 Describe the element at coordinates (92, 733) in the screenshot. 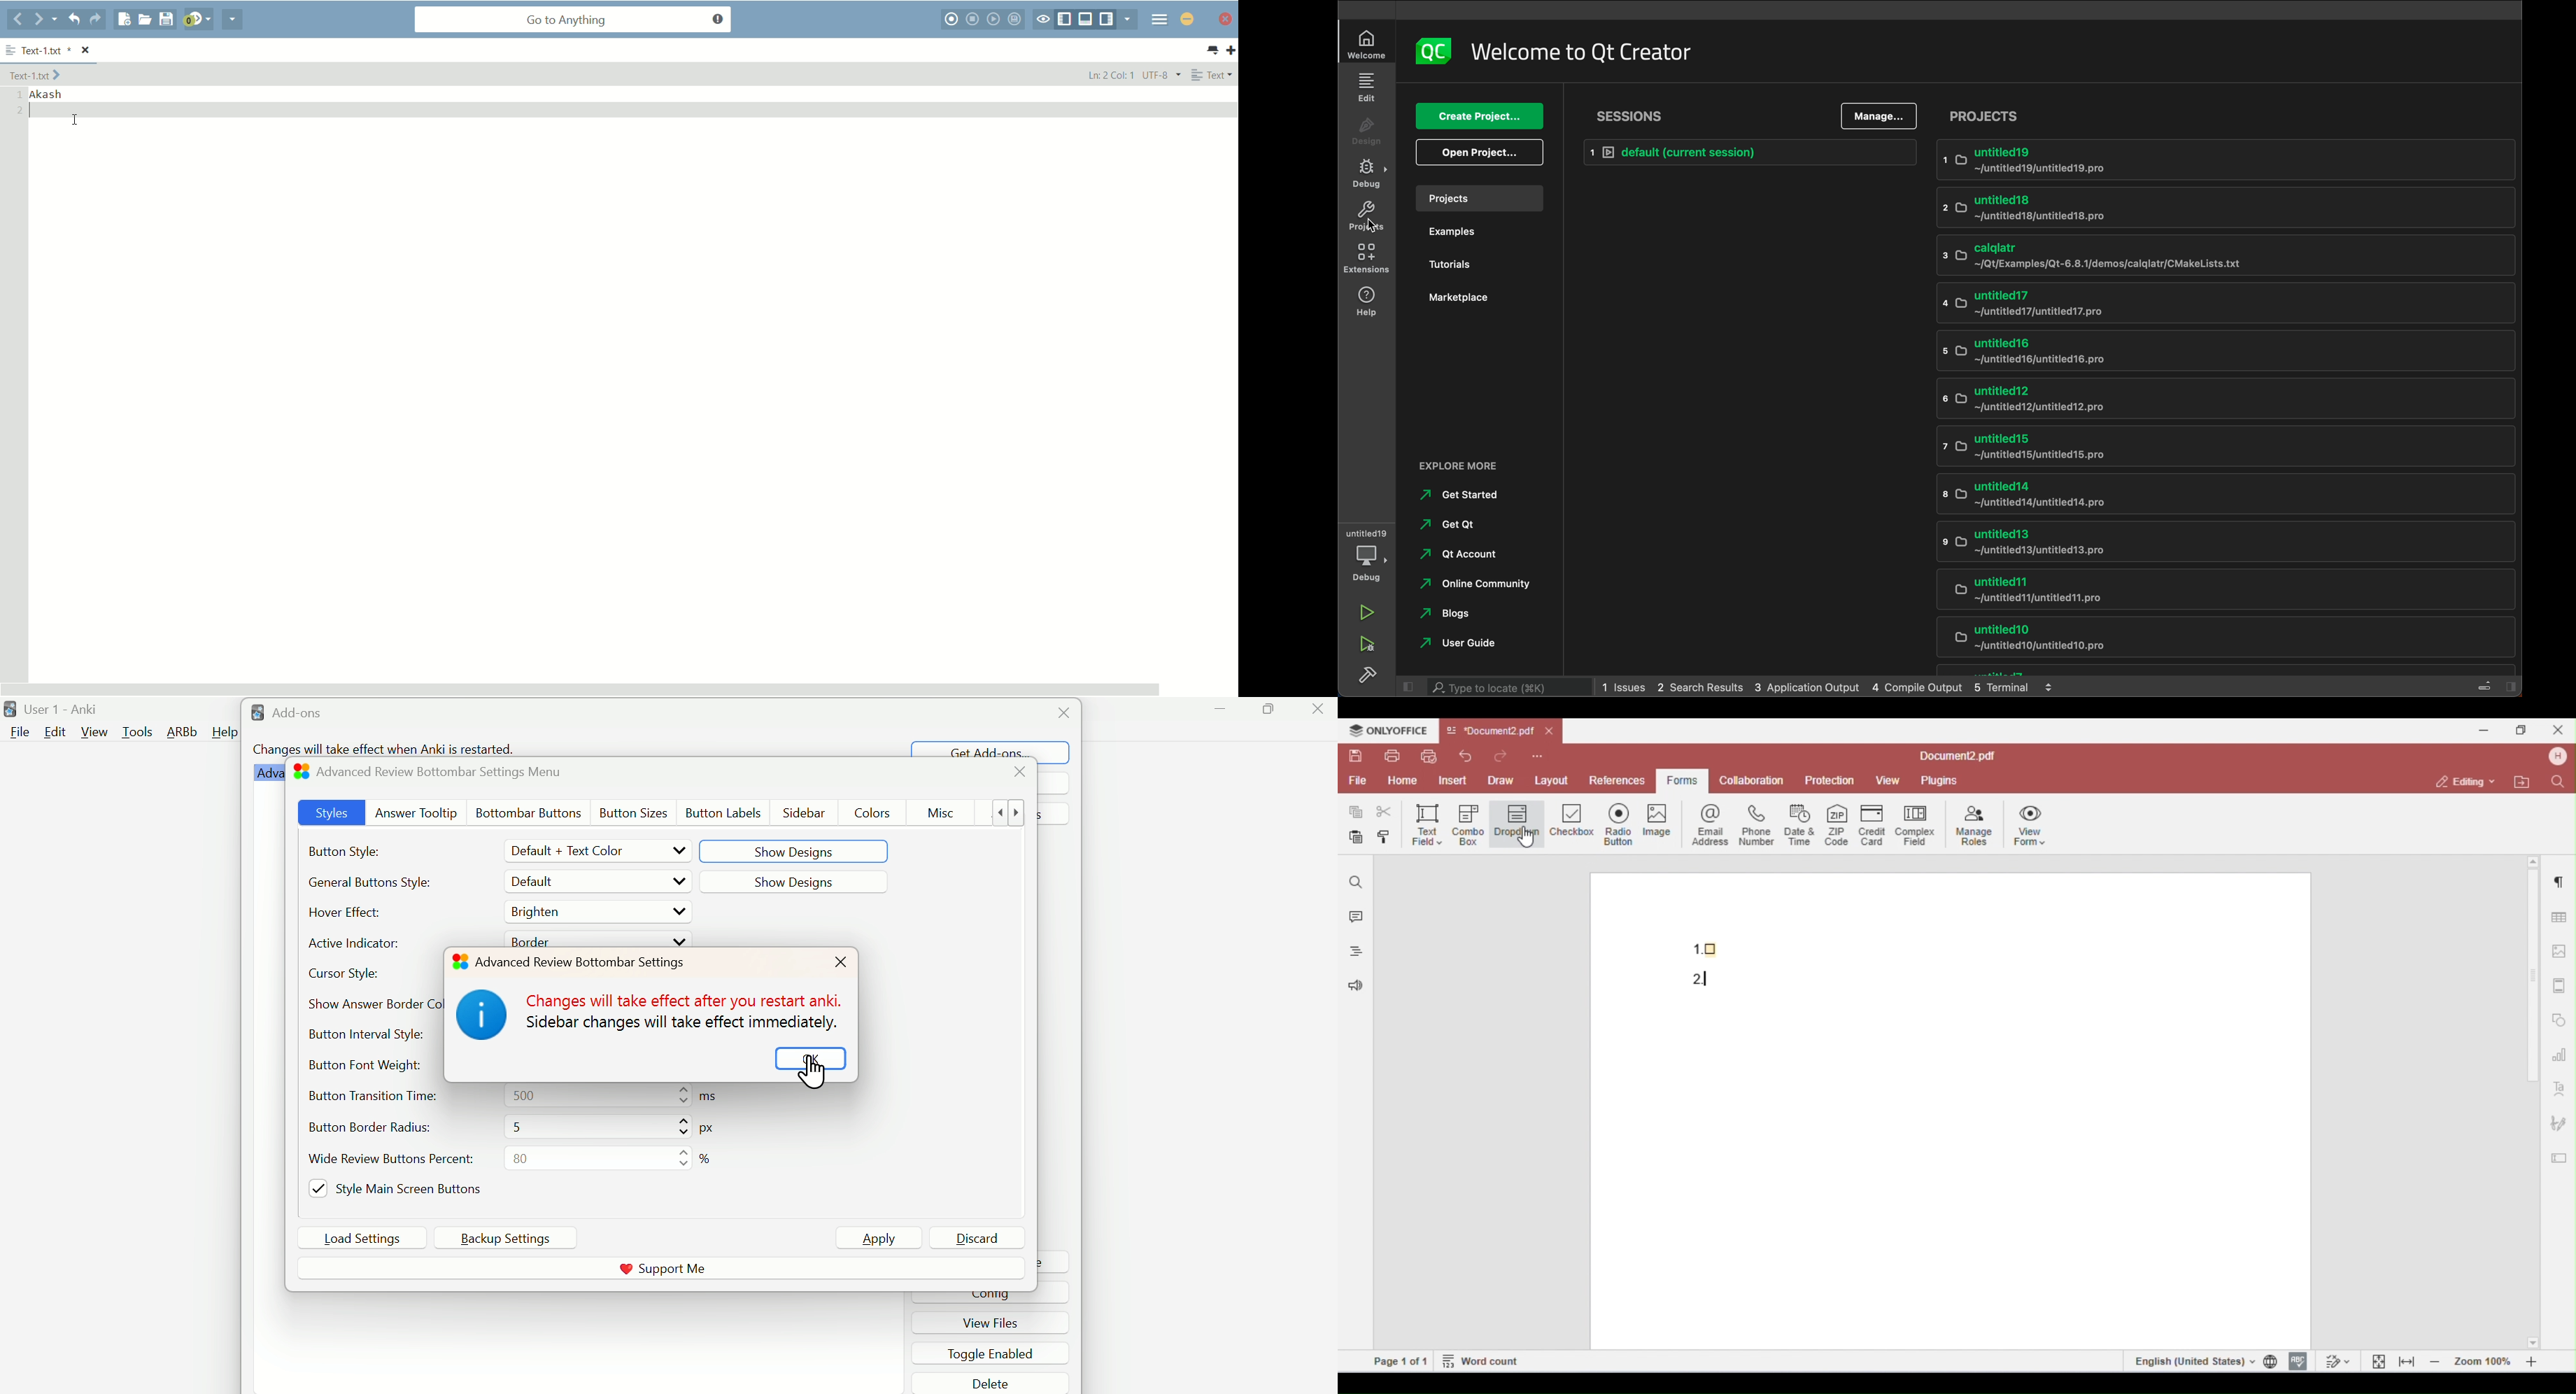

I see `View` at that location.